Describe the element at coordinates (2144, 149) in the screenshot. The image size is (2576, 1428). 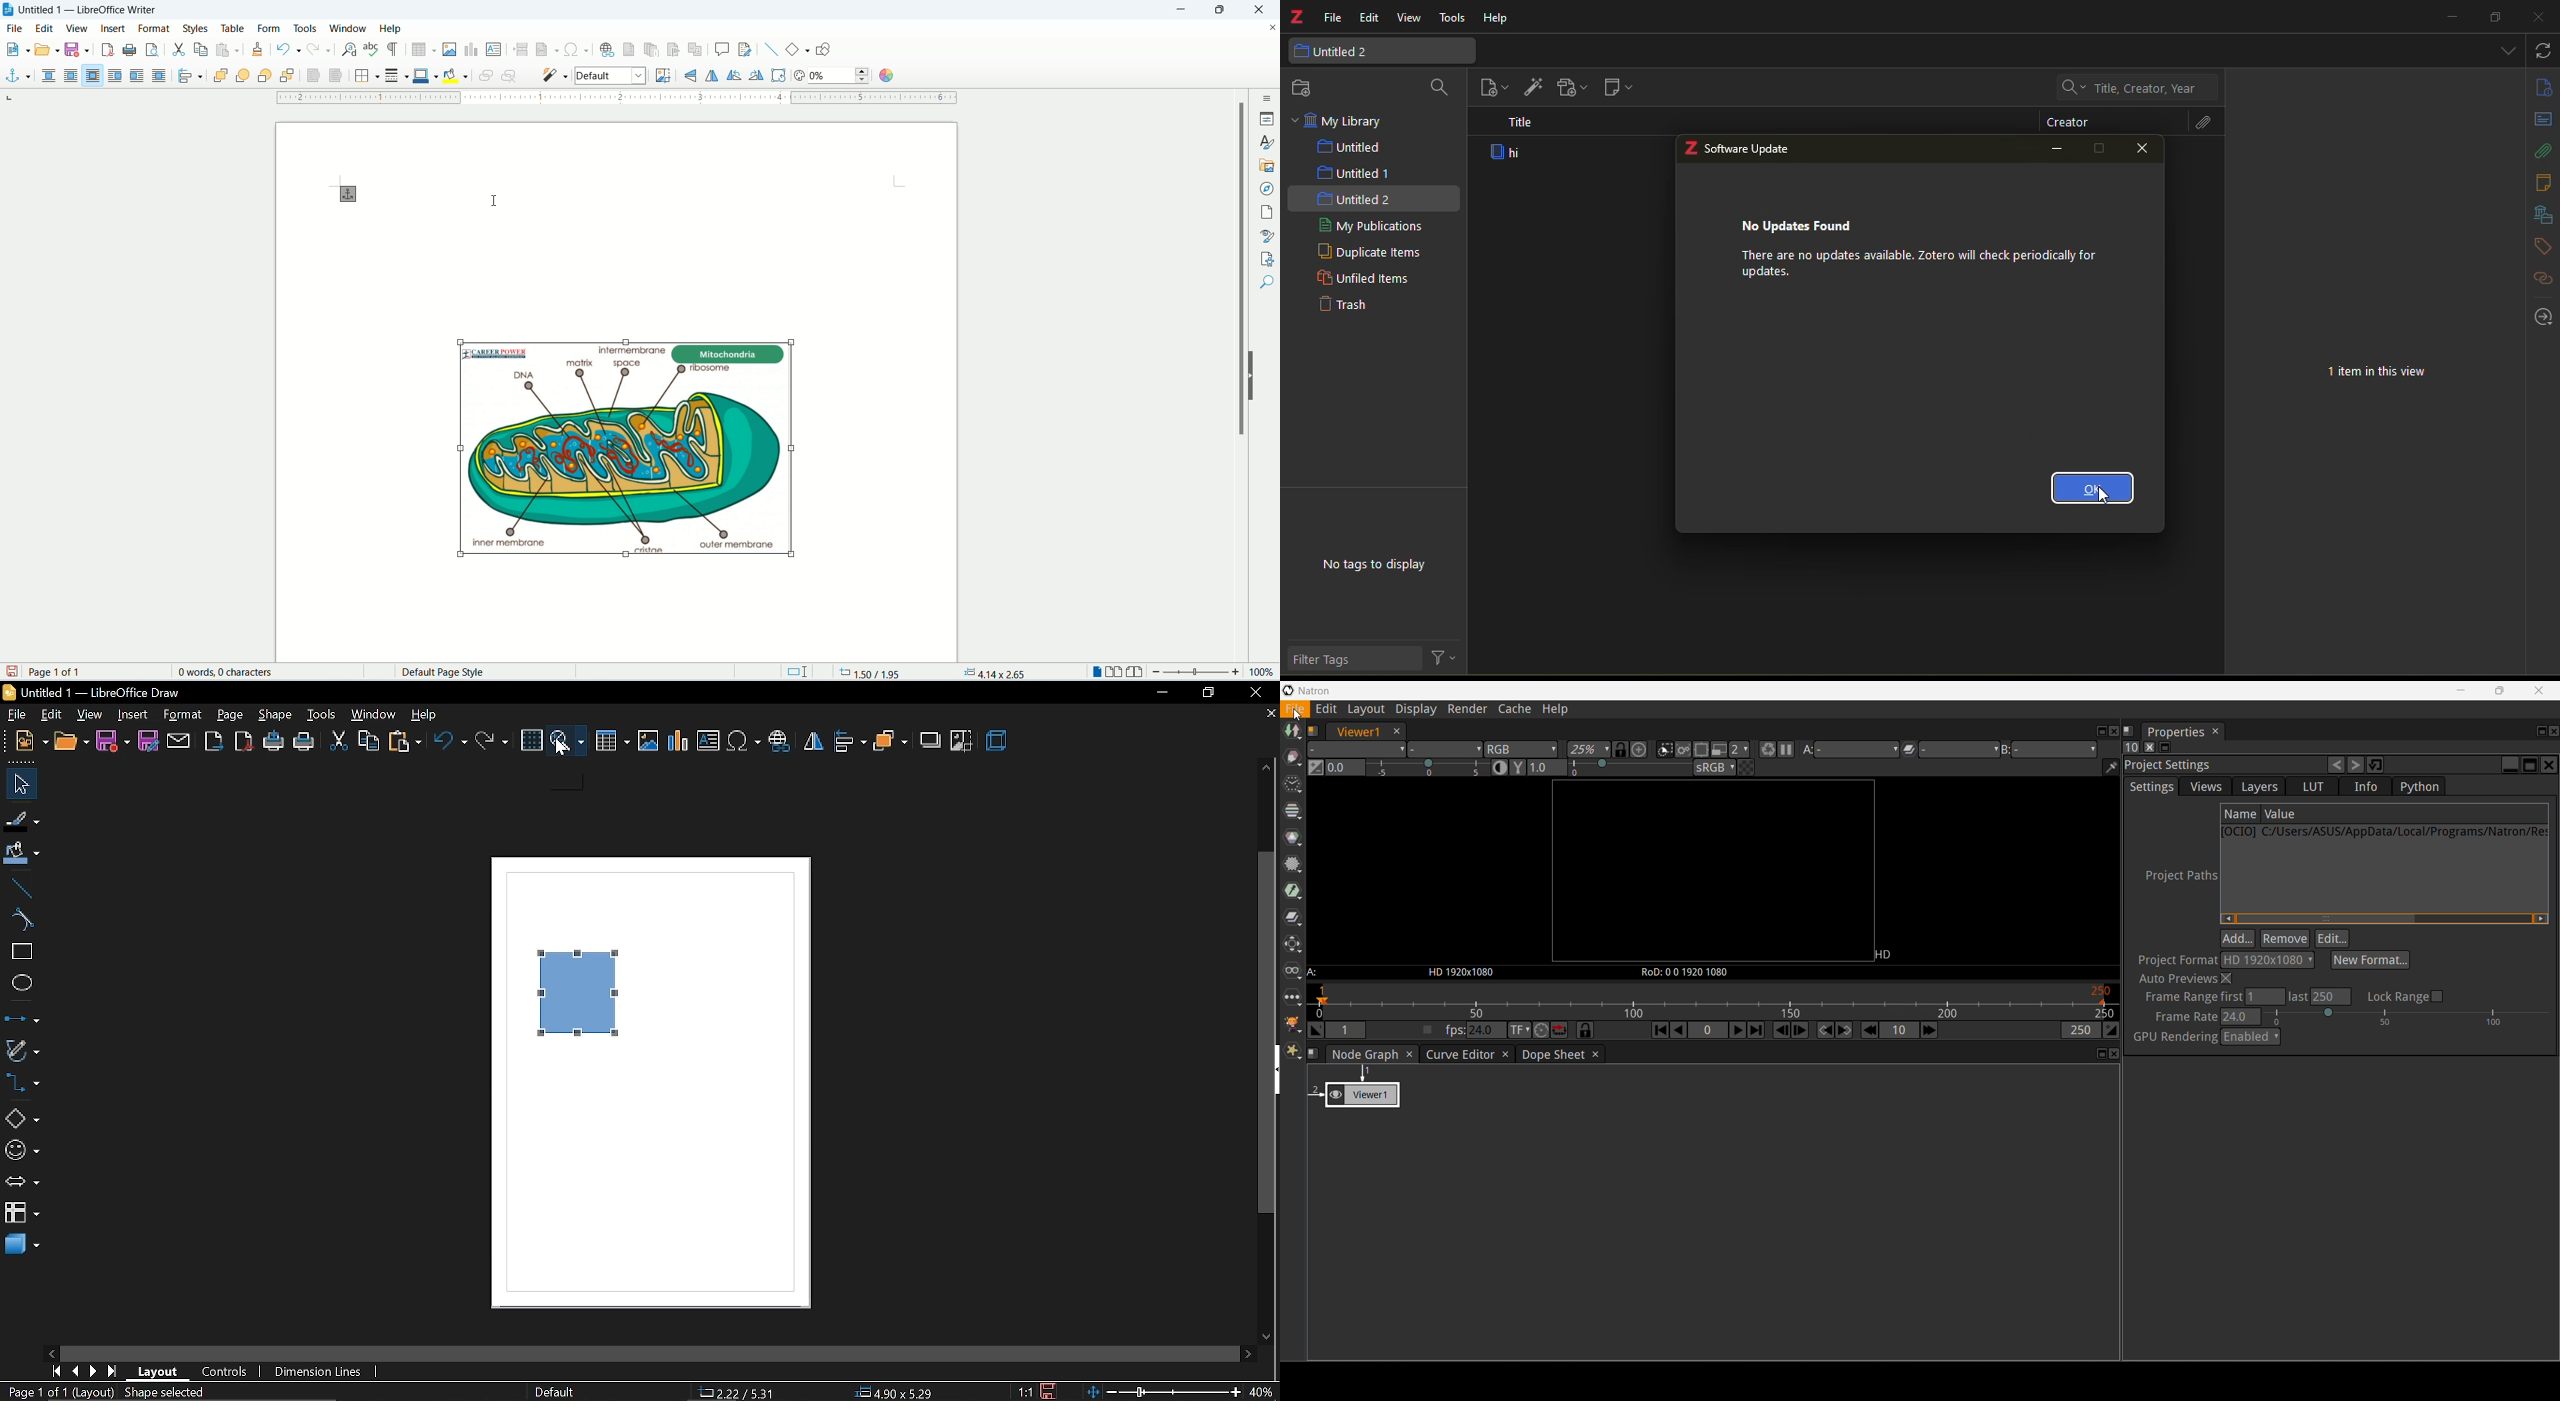
I see `close` at that location.